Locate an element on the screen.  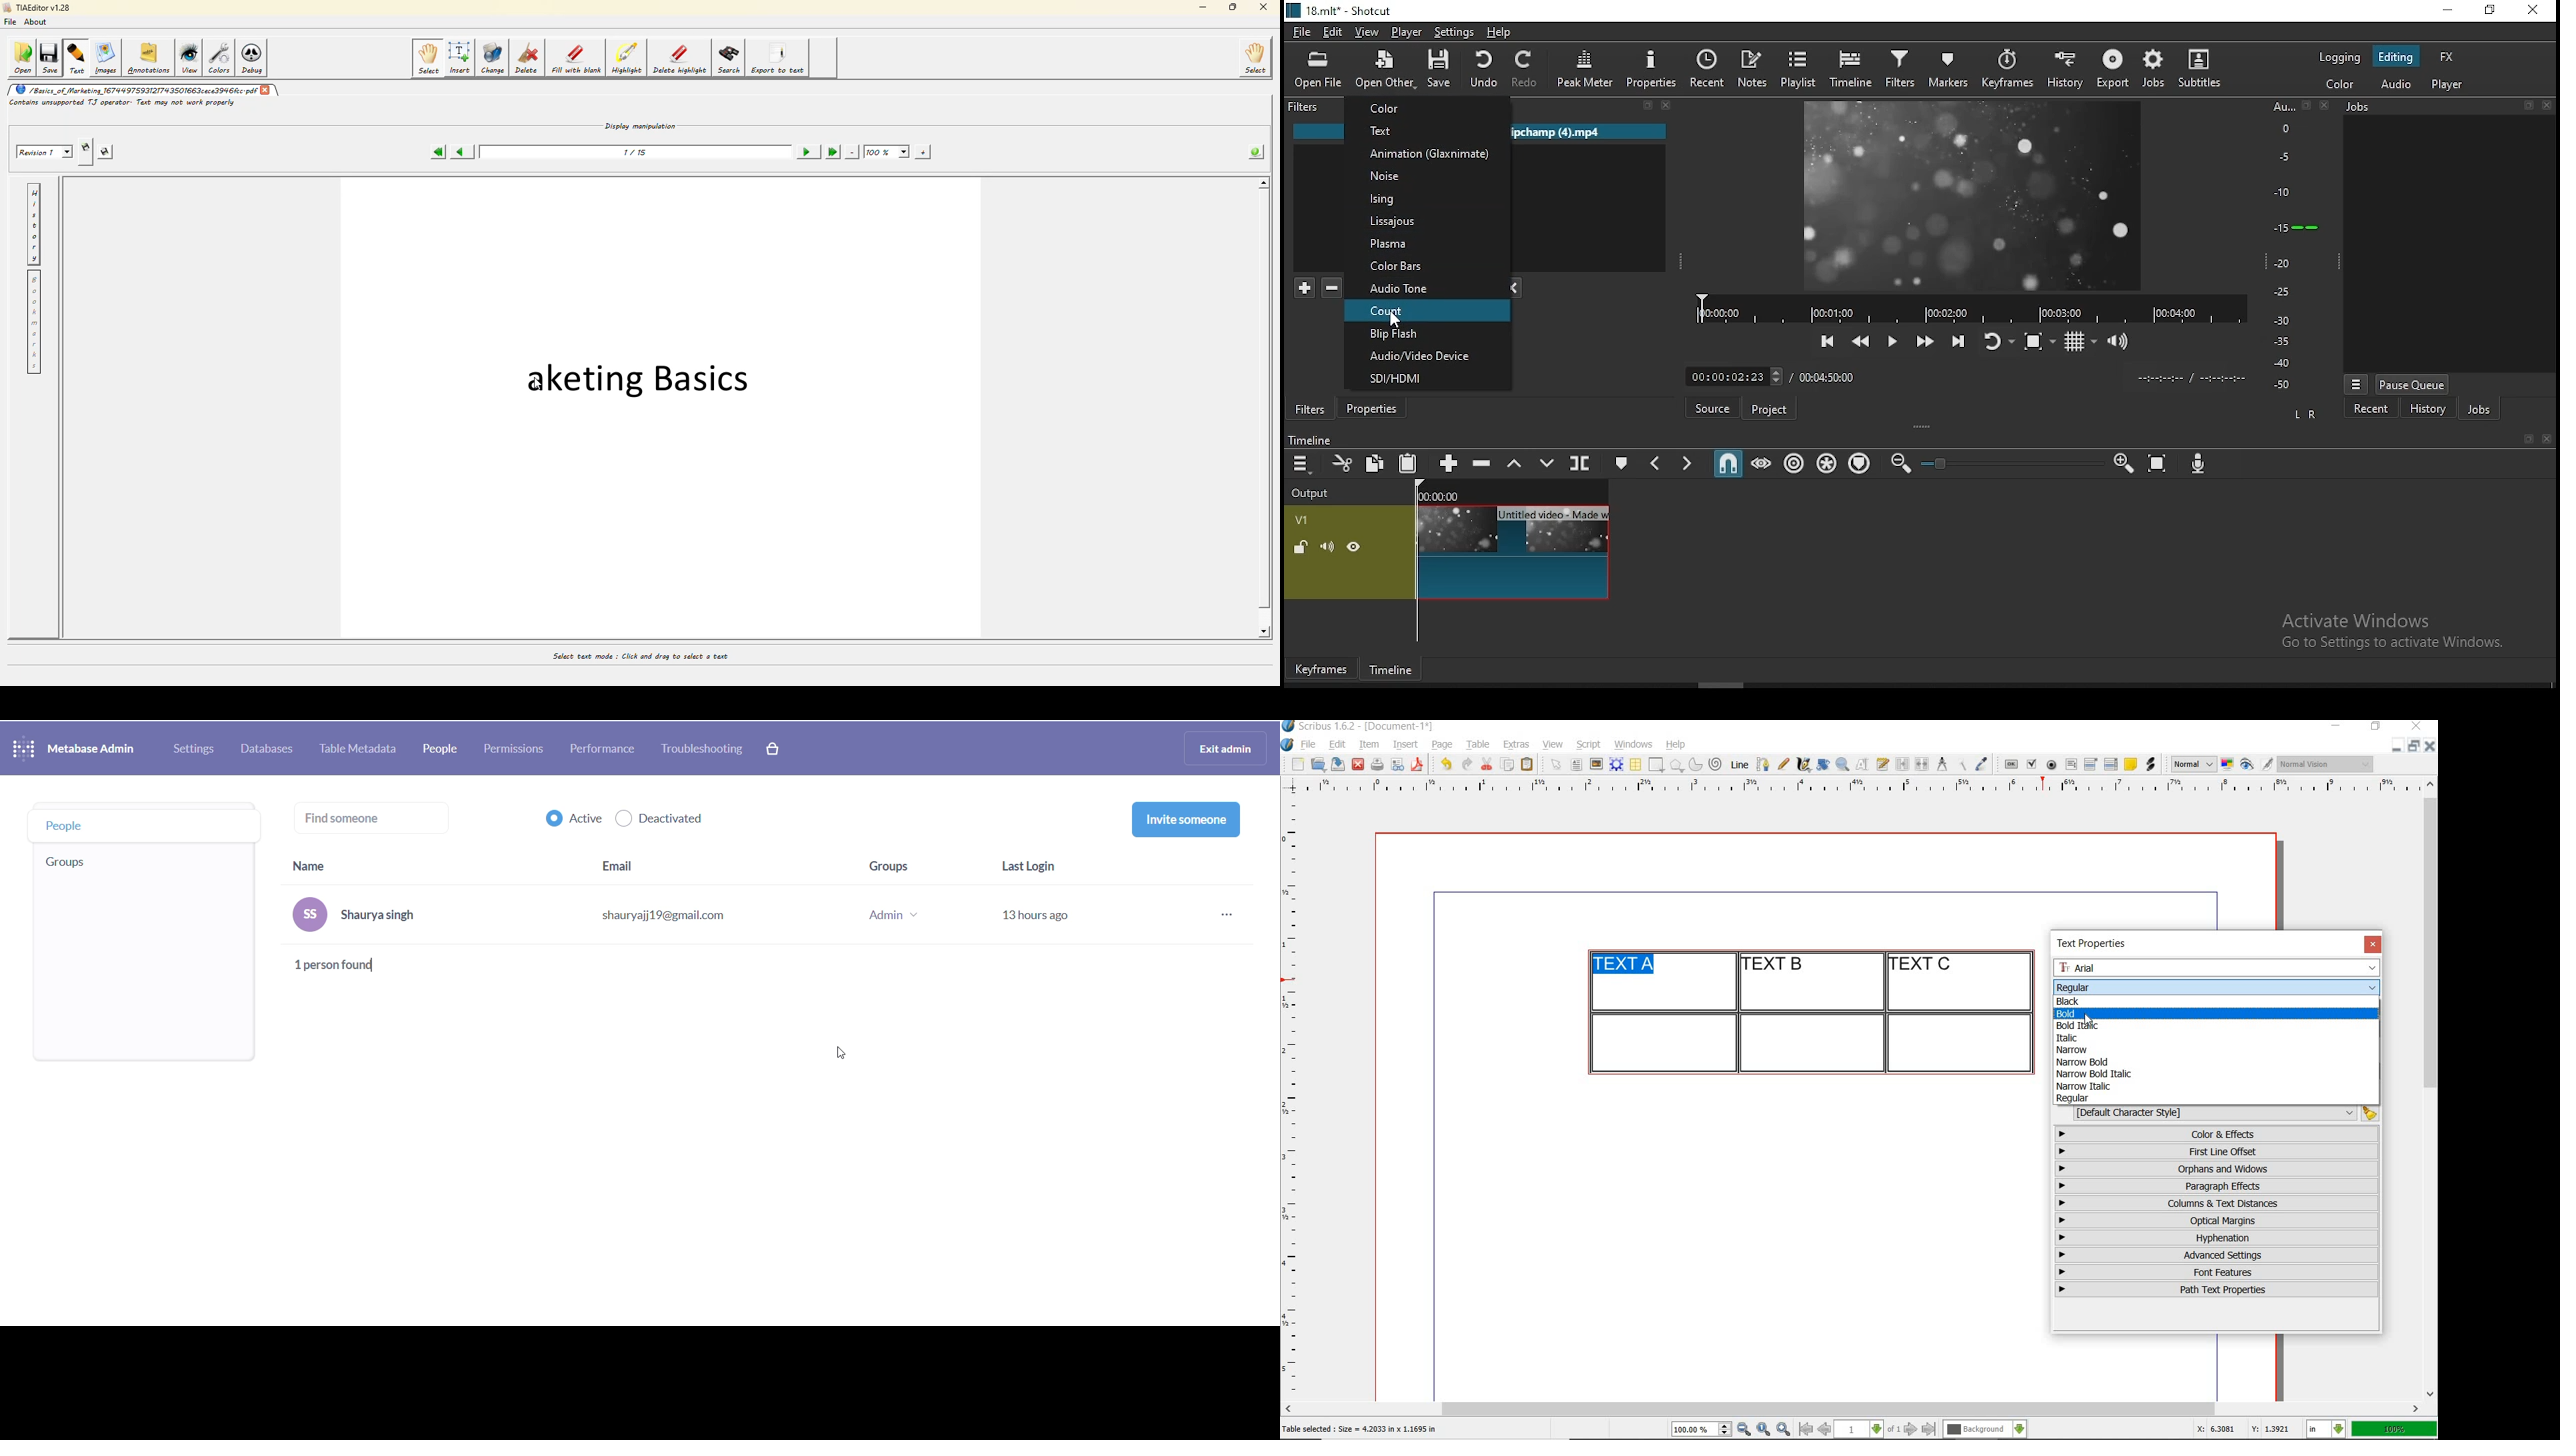
toggle grid display on player is located at coordinates (2079, 344).